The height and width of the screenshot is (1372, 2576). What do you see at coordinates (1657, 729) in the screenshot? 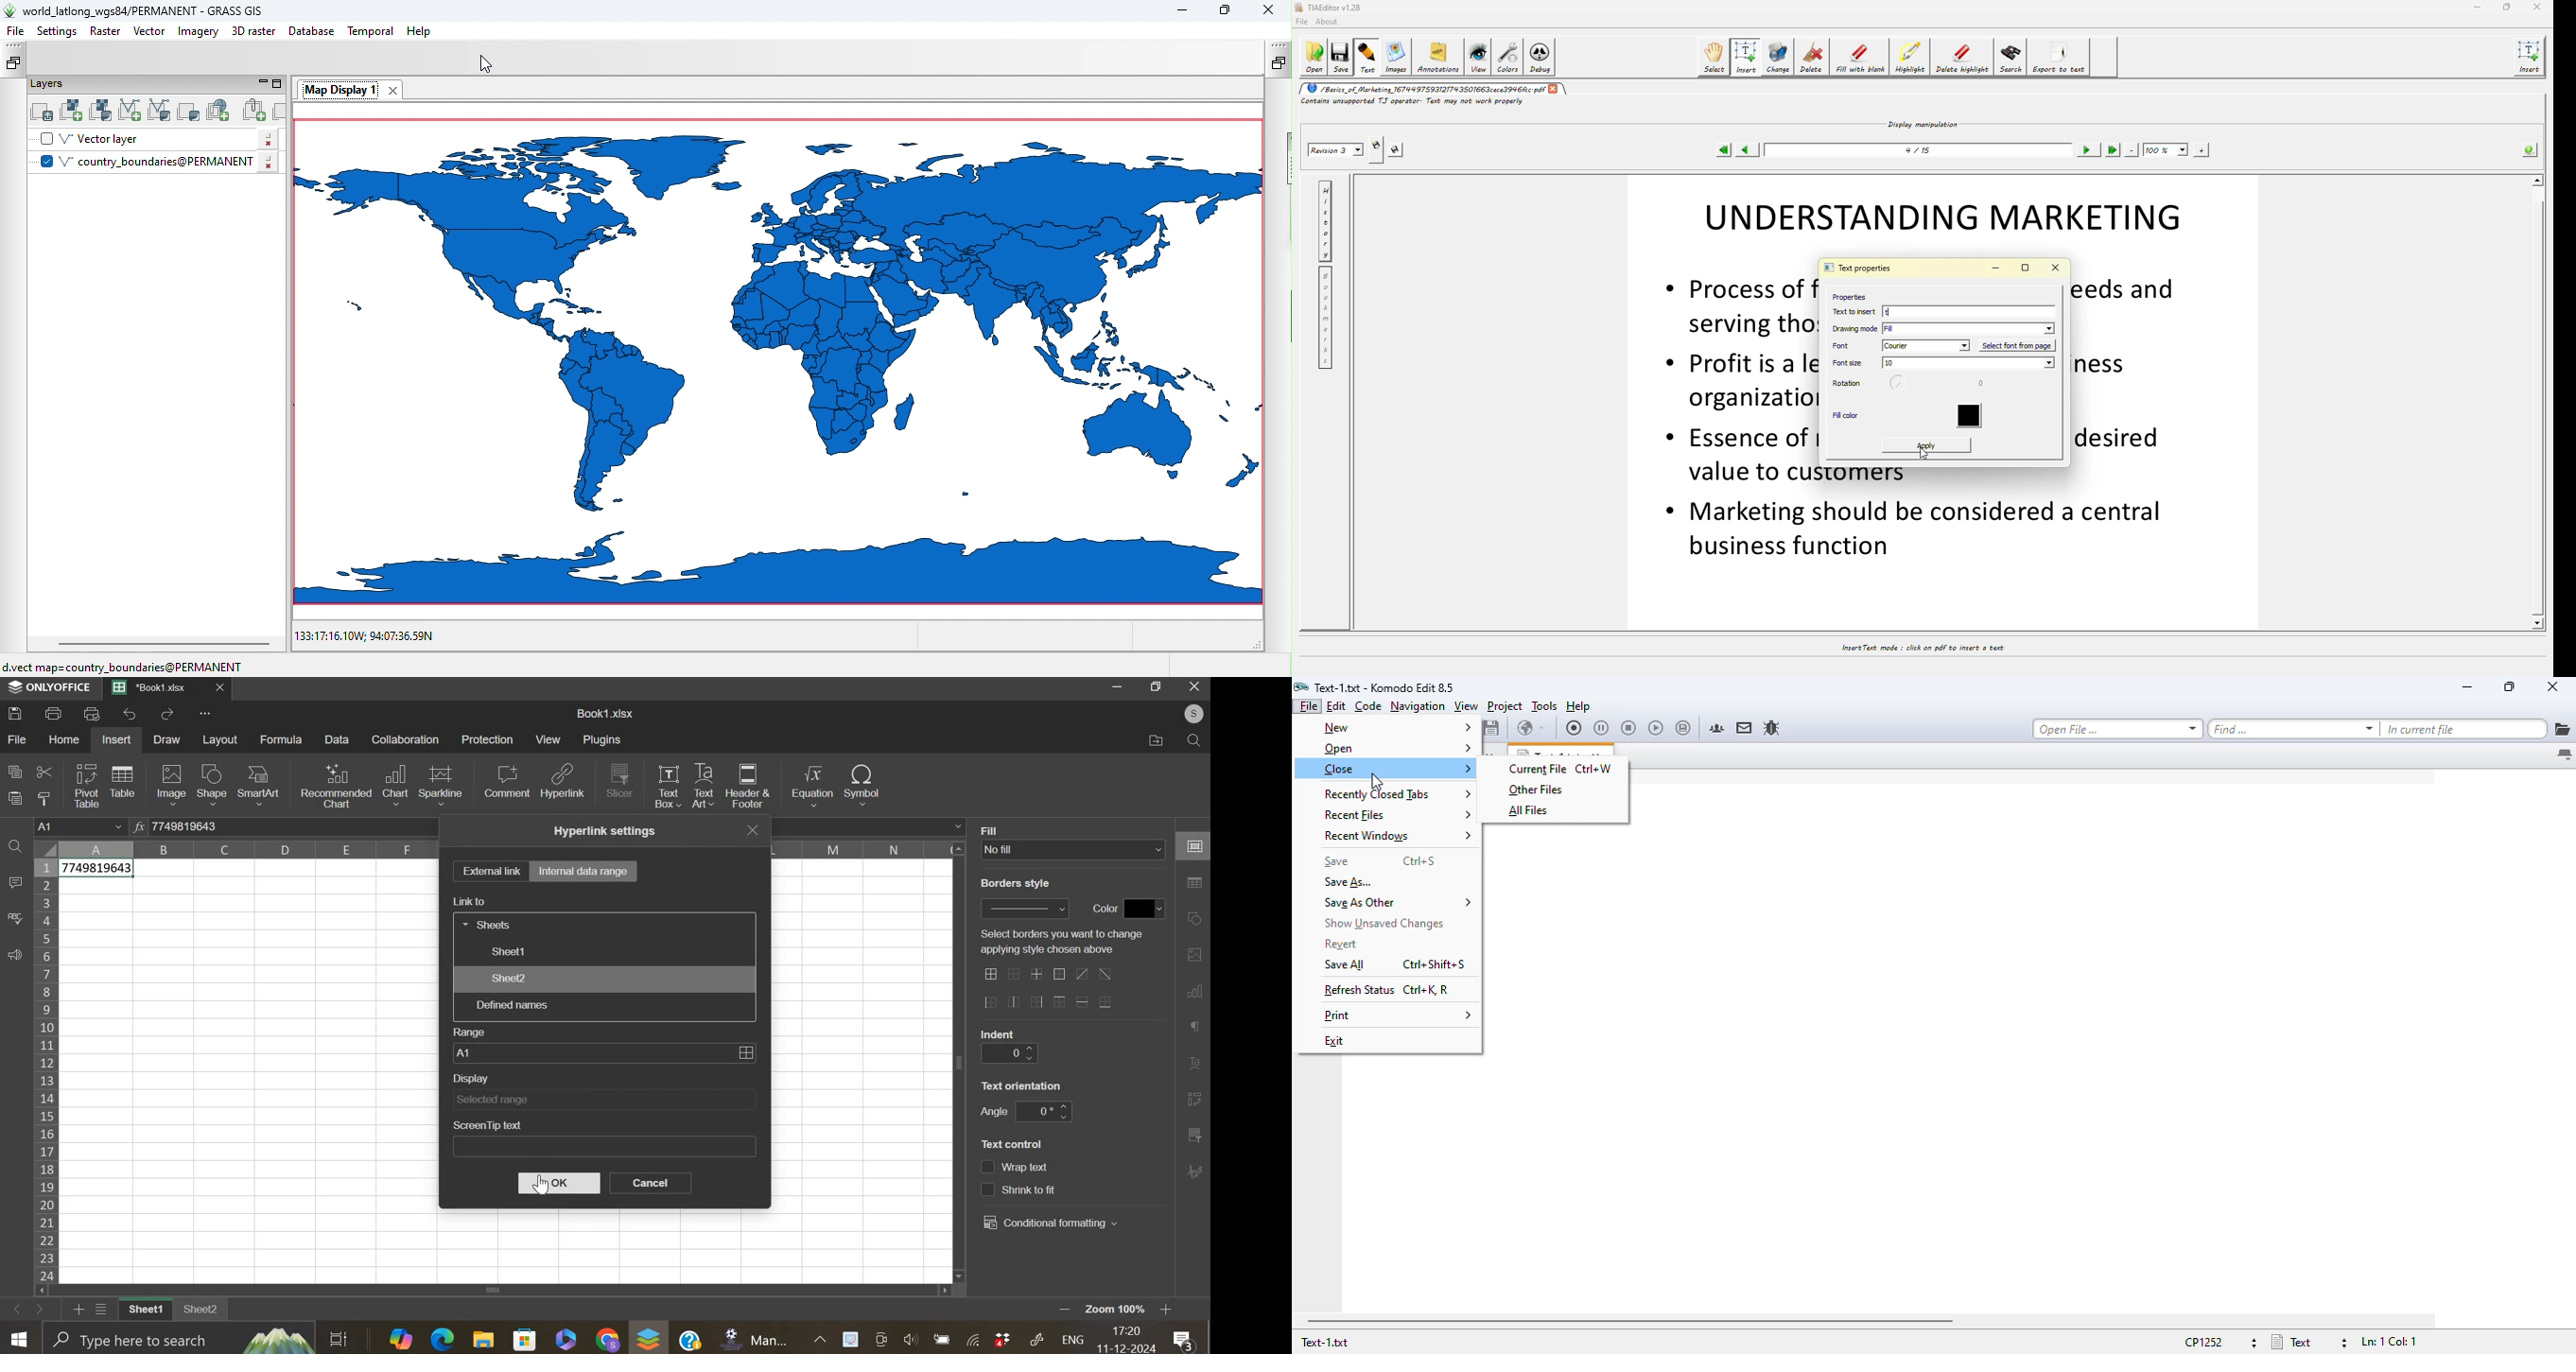
I see `play last macro` at bounding box center [1657, 729].